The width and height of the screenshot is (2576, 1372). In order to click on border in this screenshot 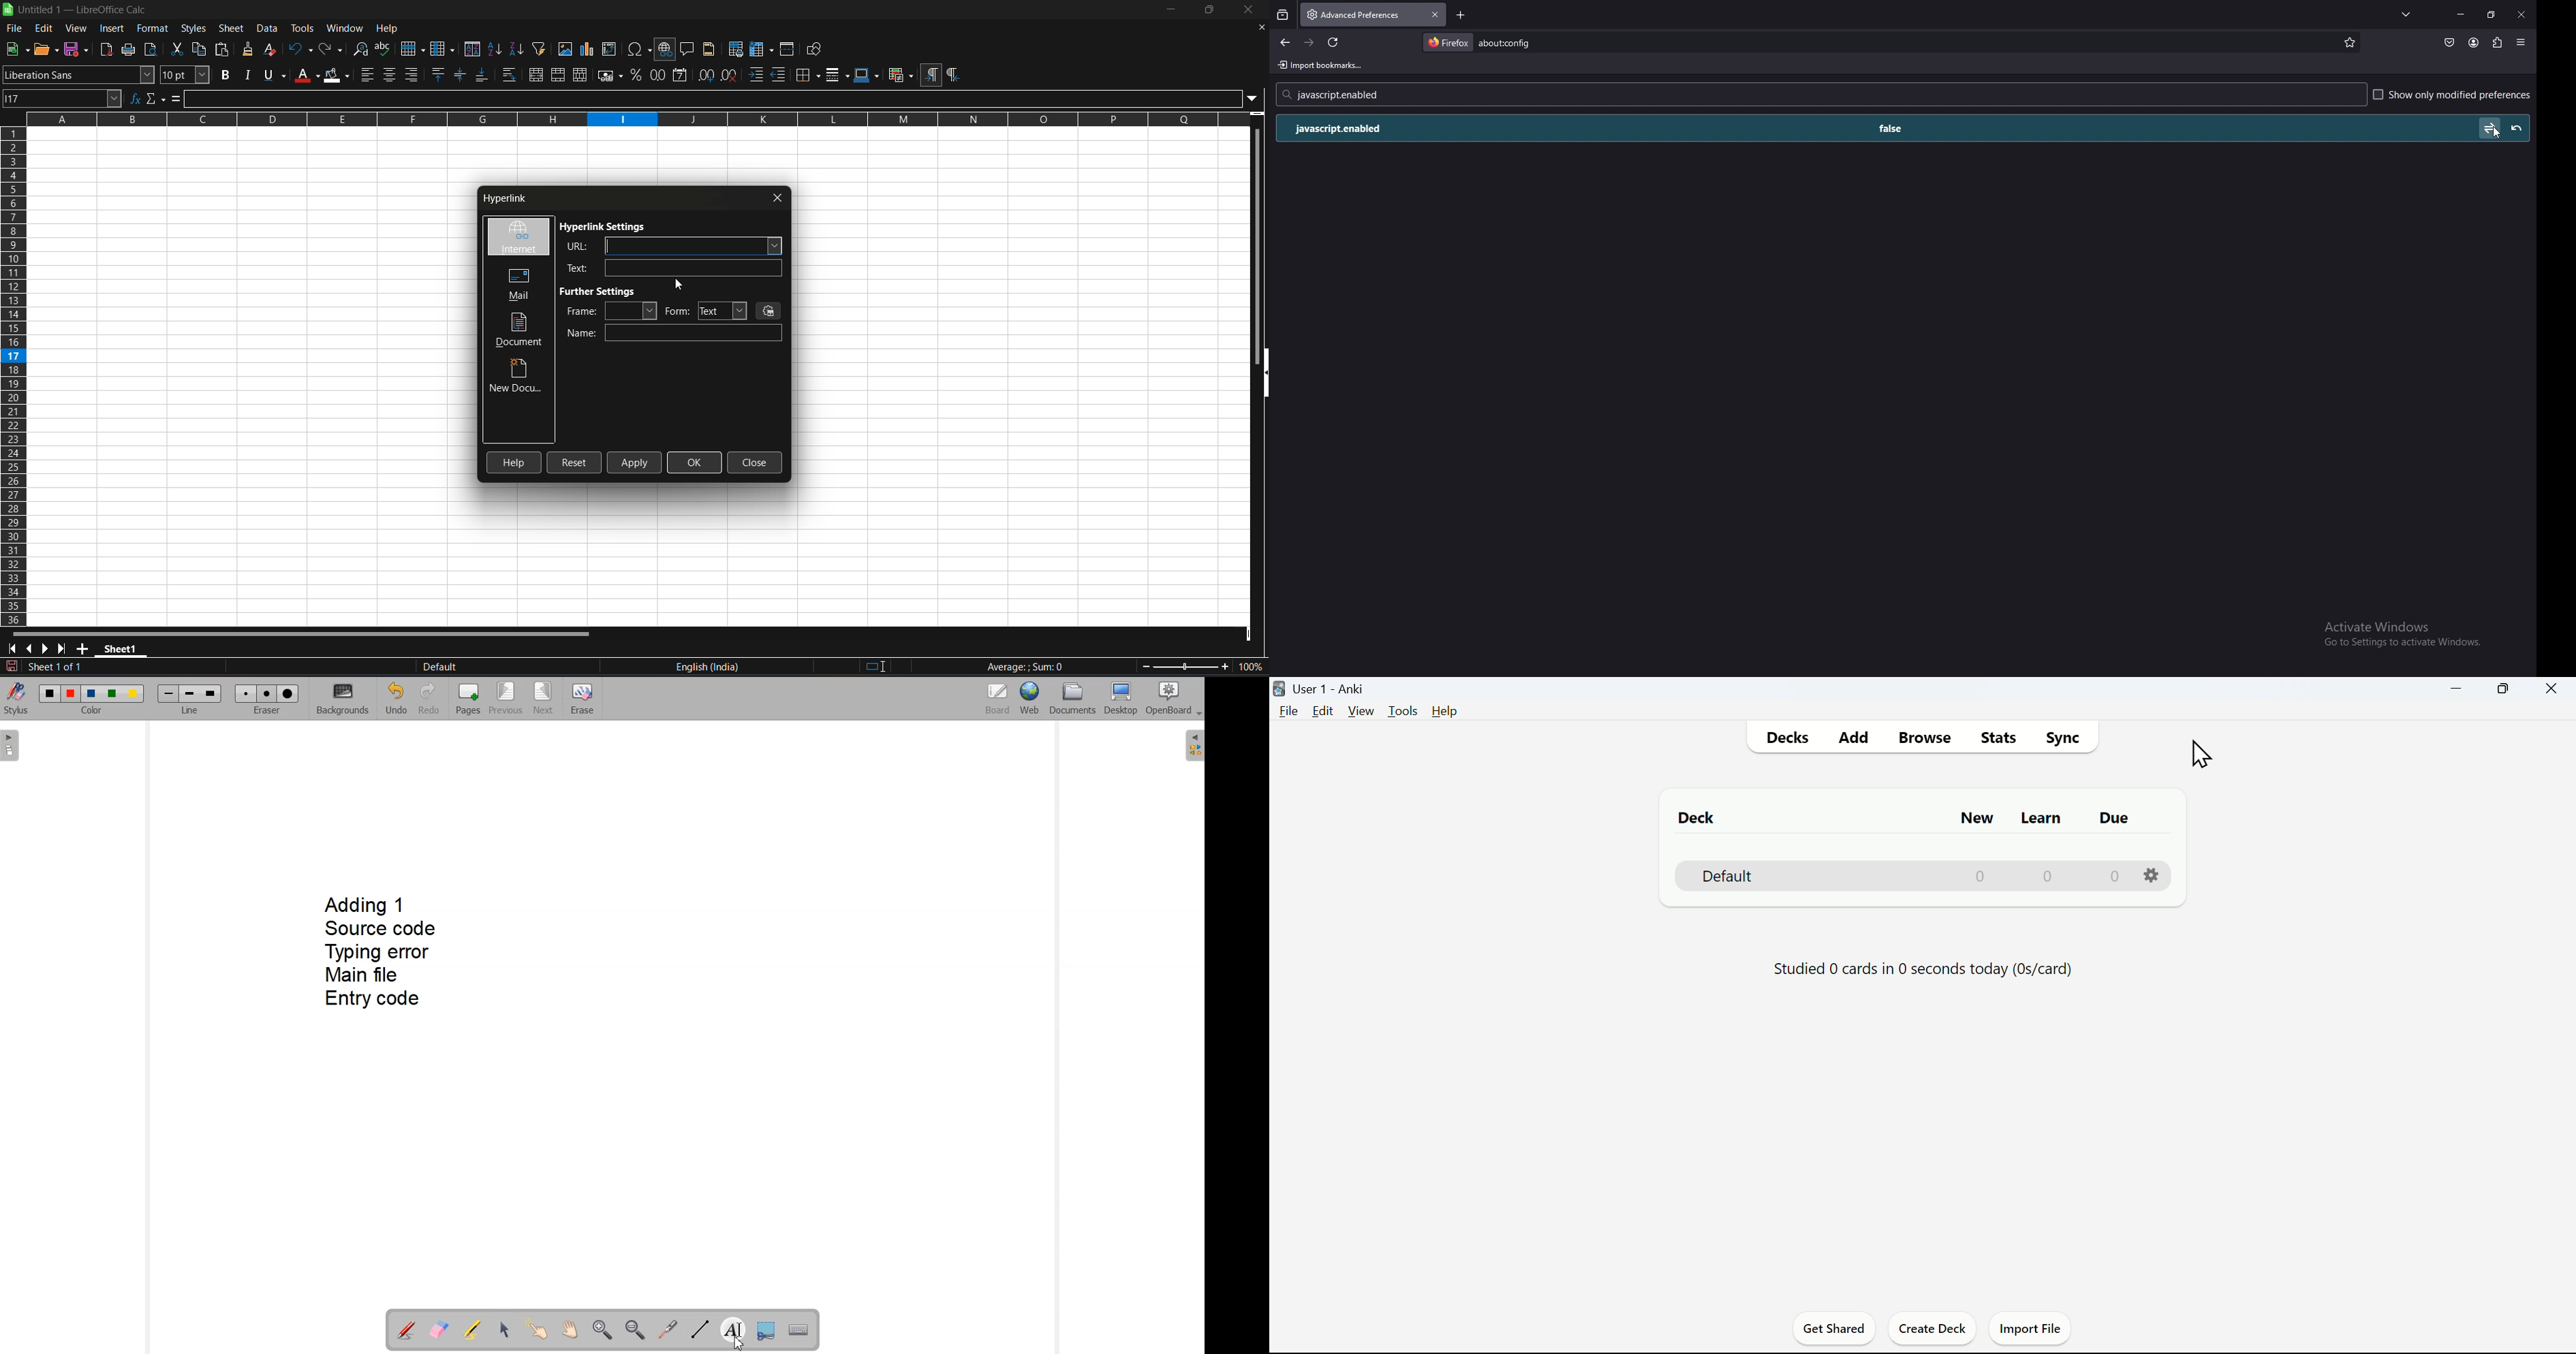, I will do `click(809, 75)`.